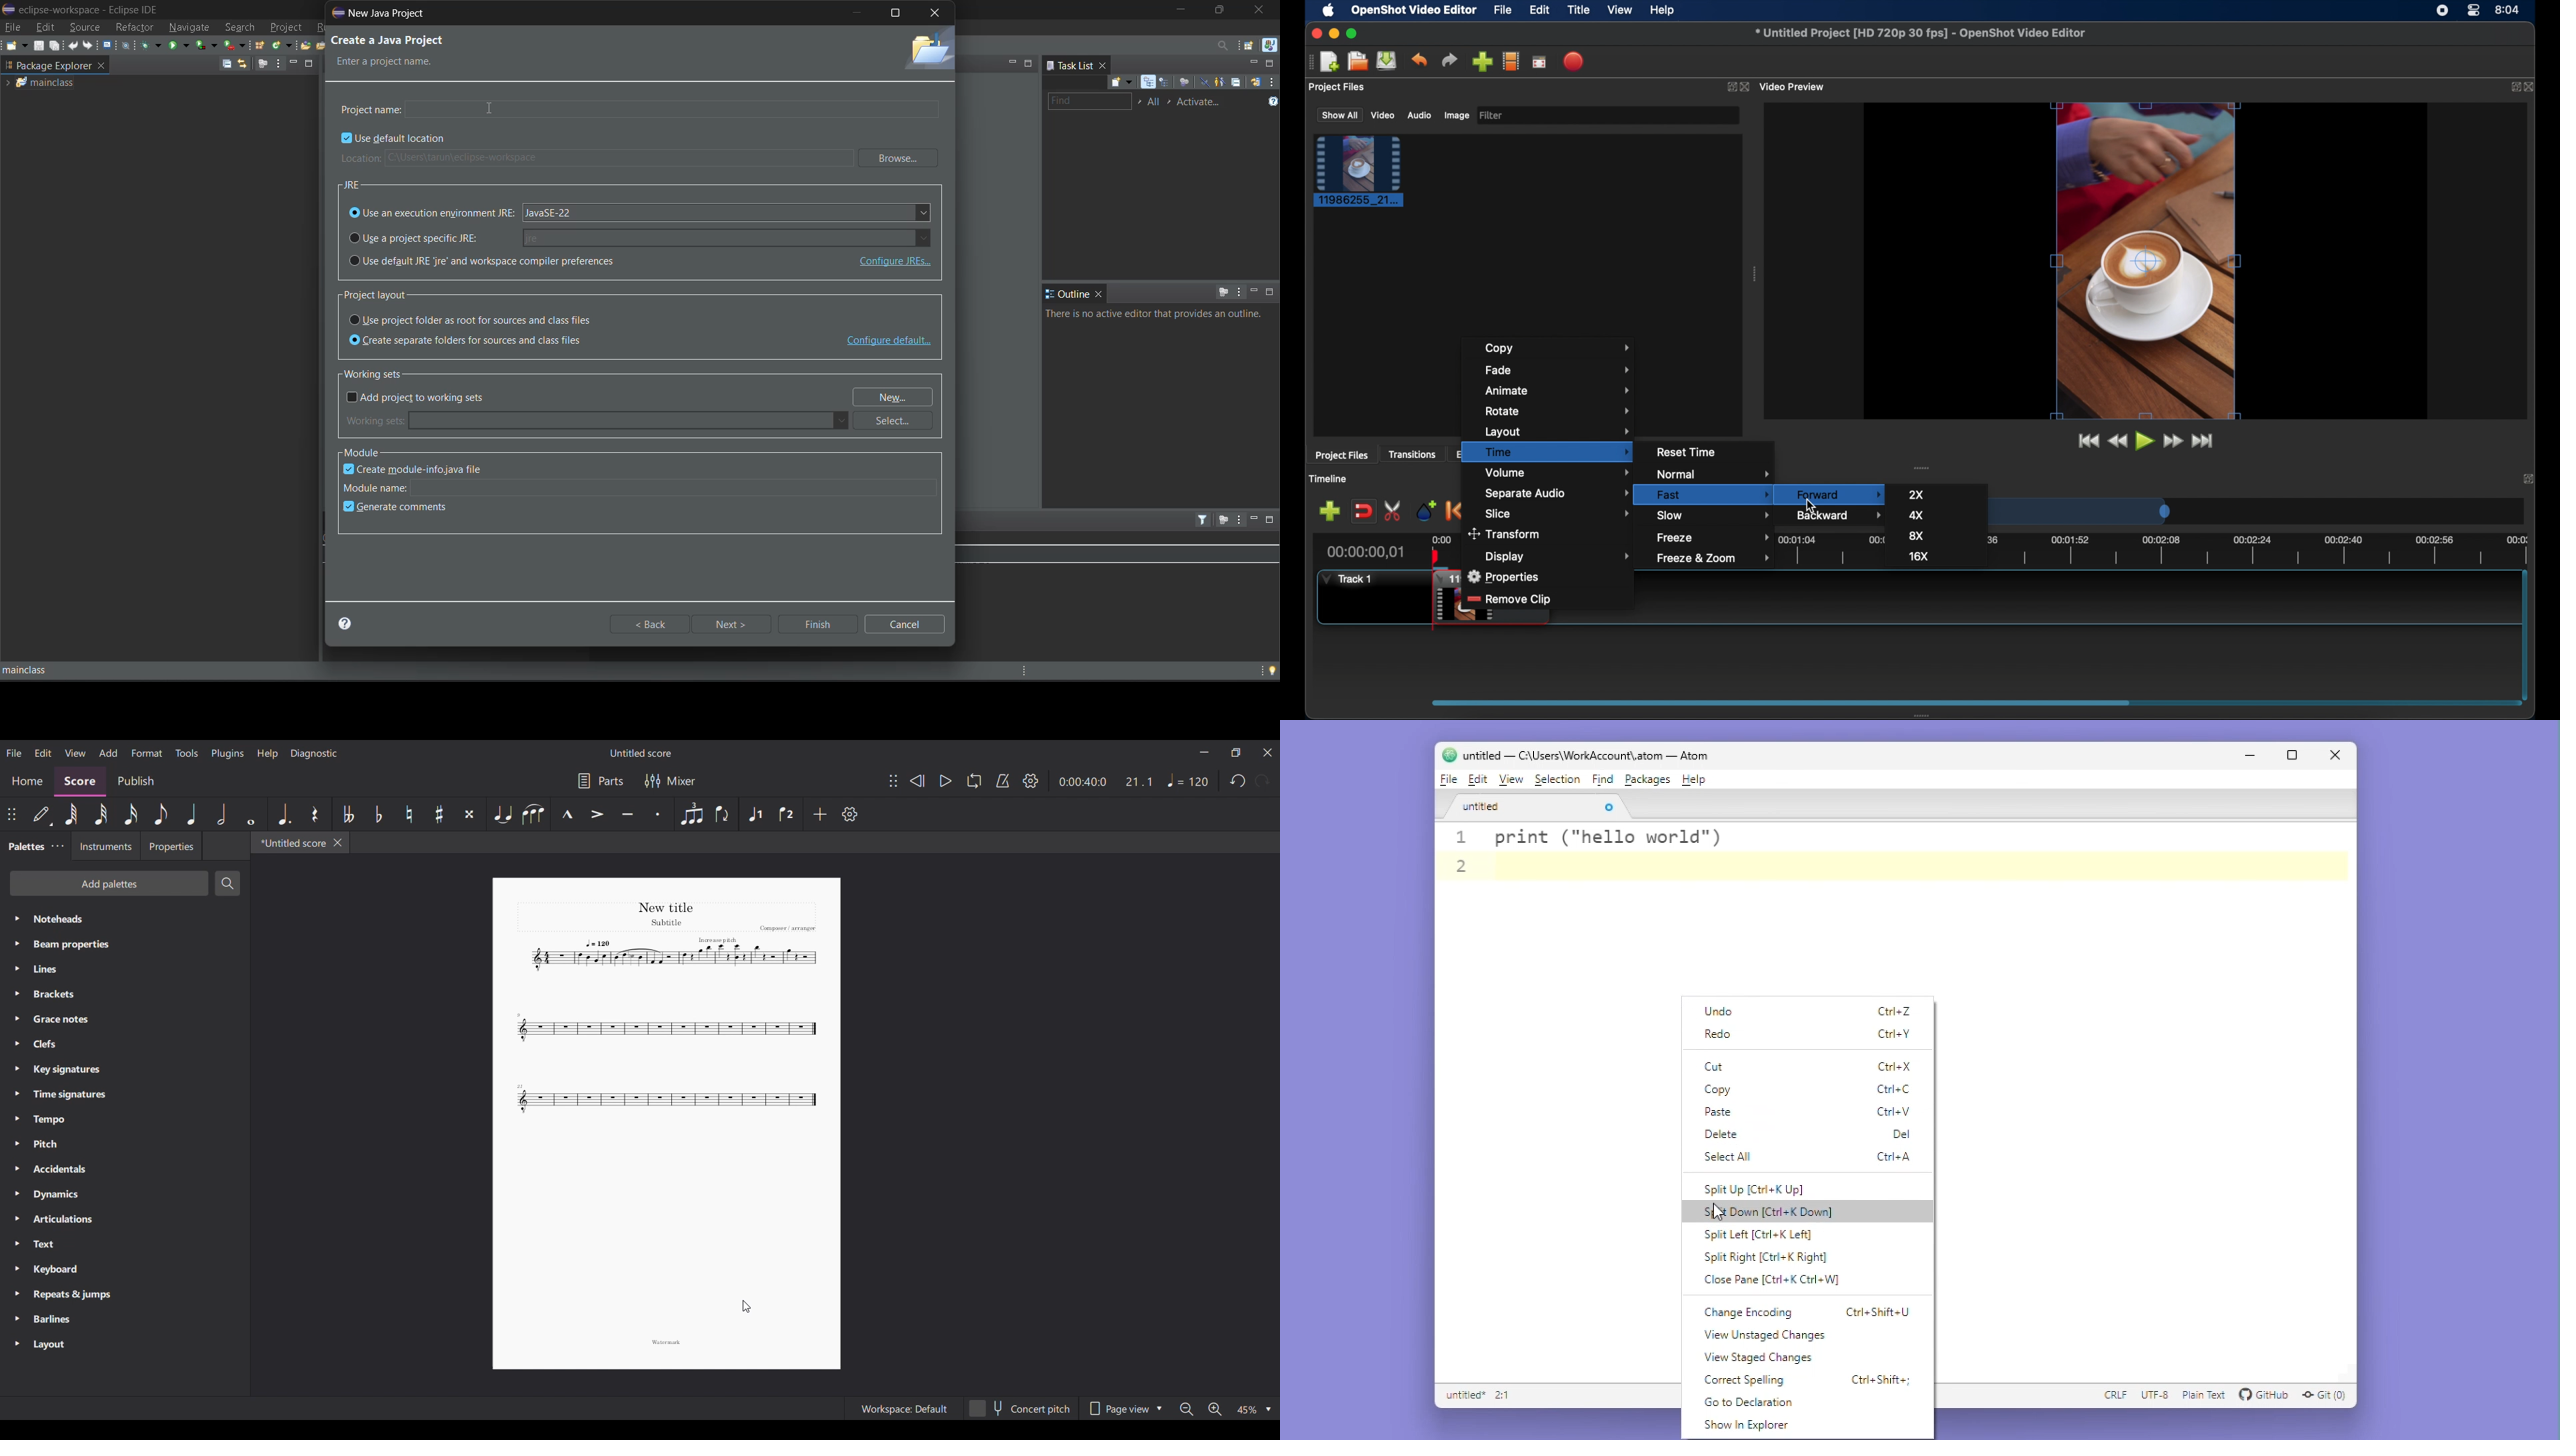 This screenshot has height=1456, width=2576. What do you see at coordinates (1899, 1135) in the screenshot?
I see `del` at bounding box center [1899, 1135].